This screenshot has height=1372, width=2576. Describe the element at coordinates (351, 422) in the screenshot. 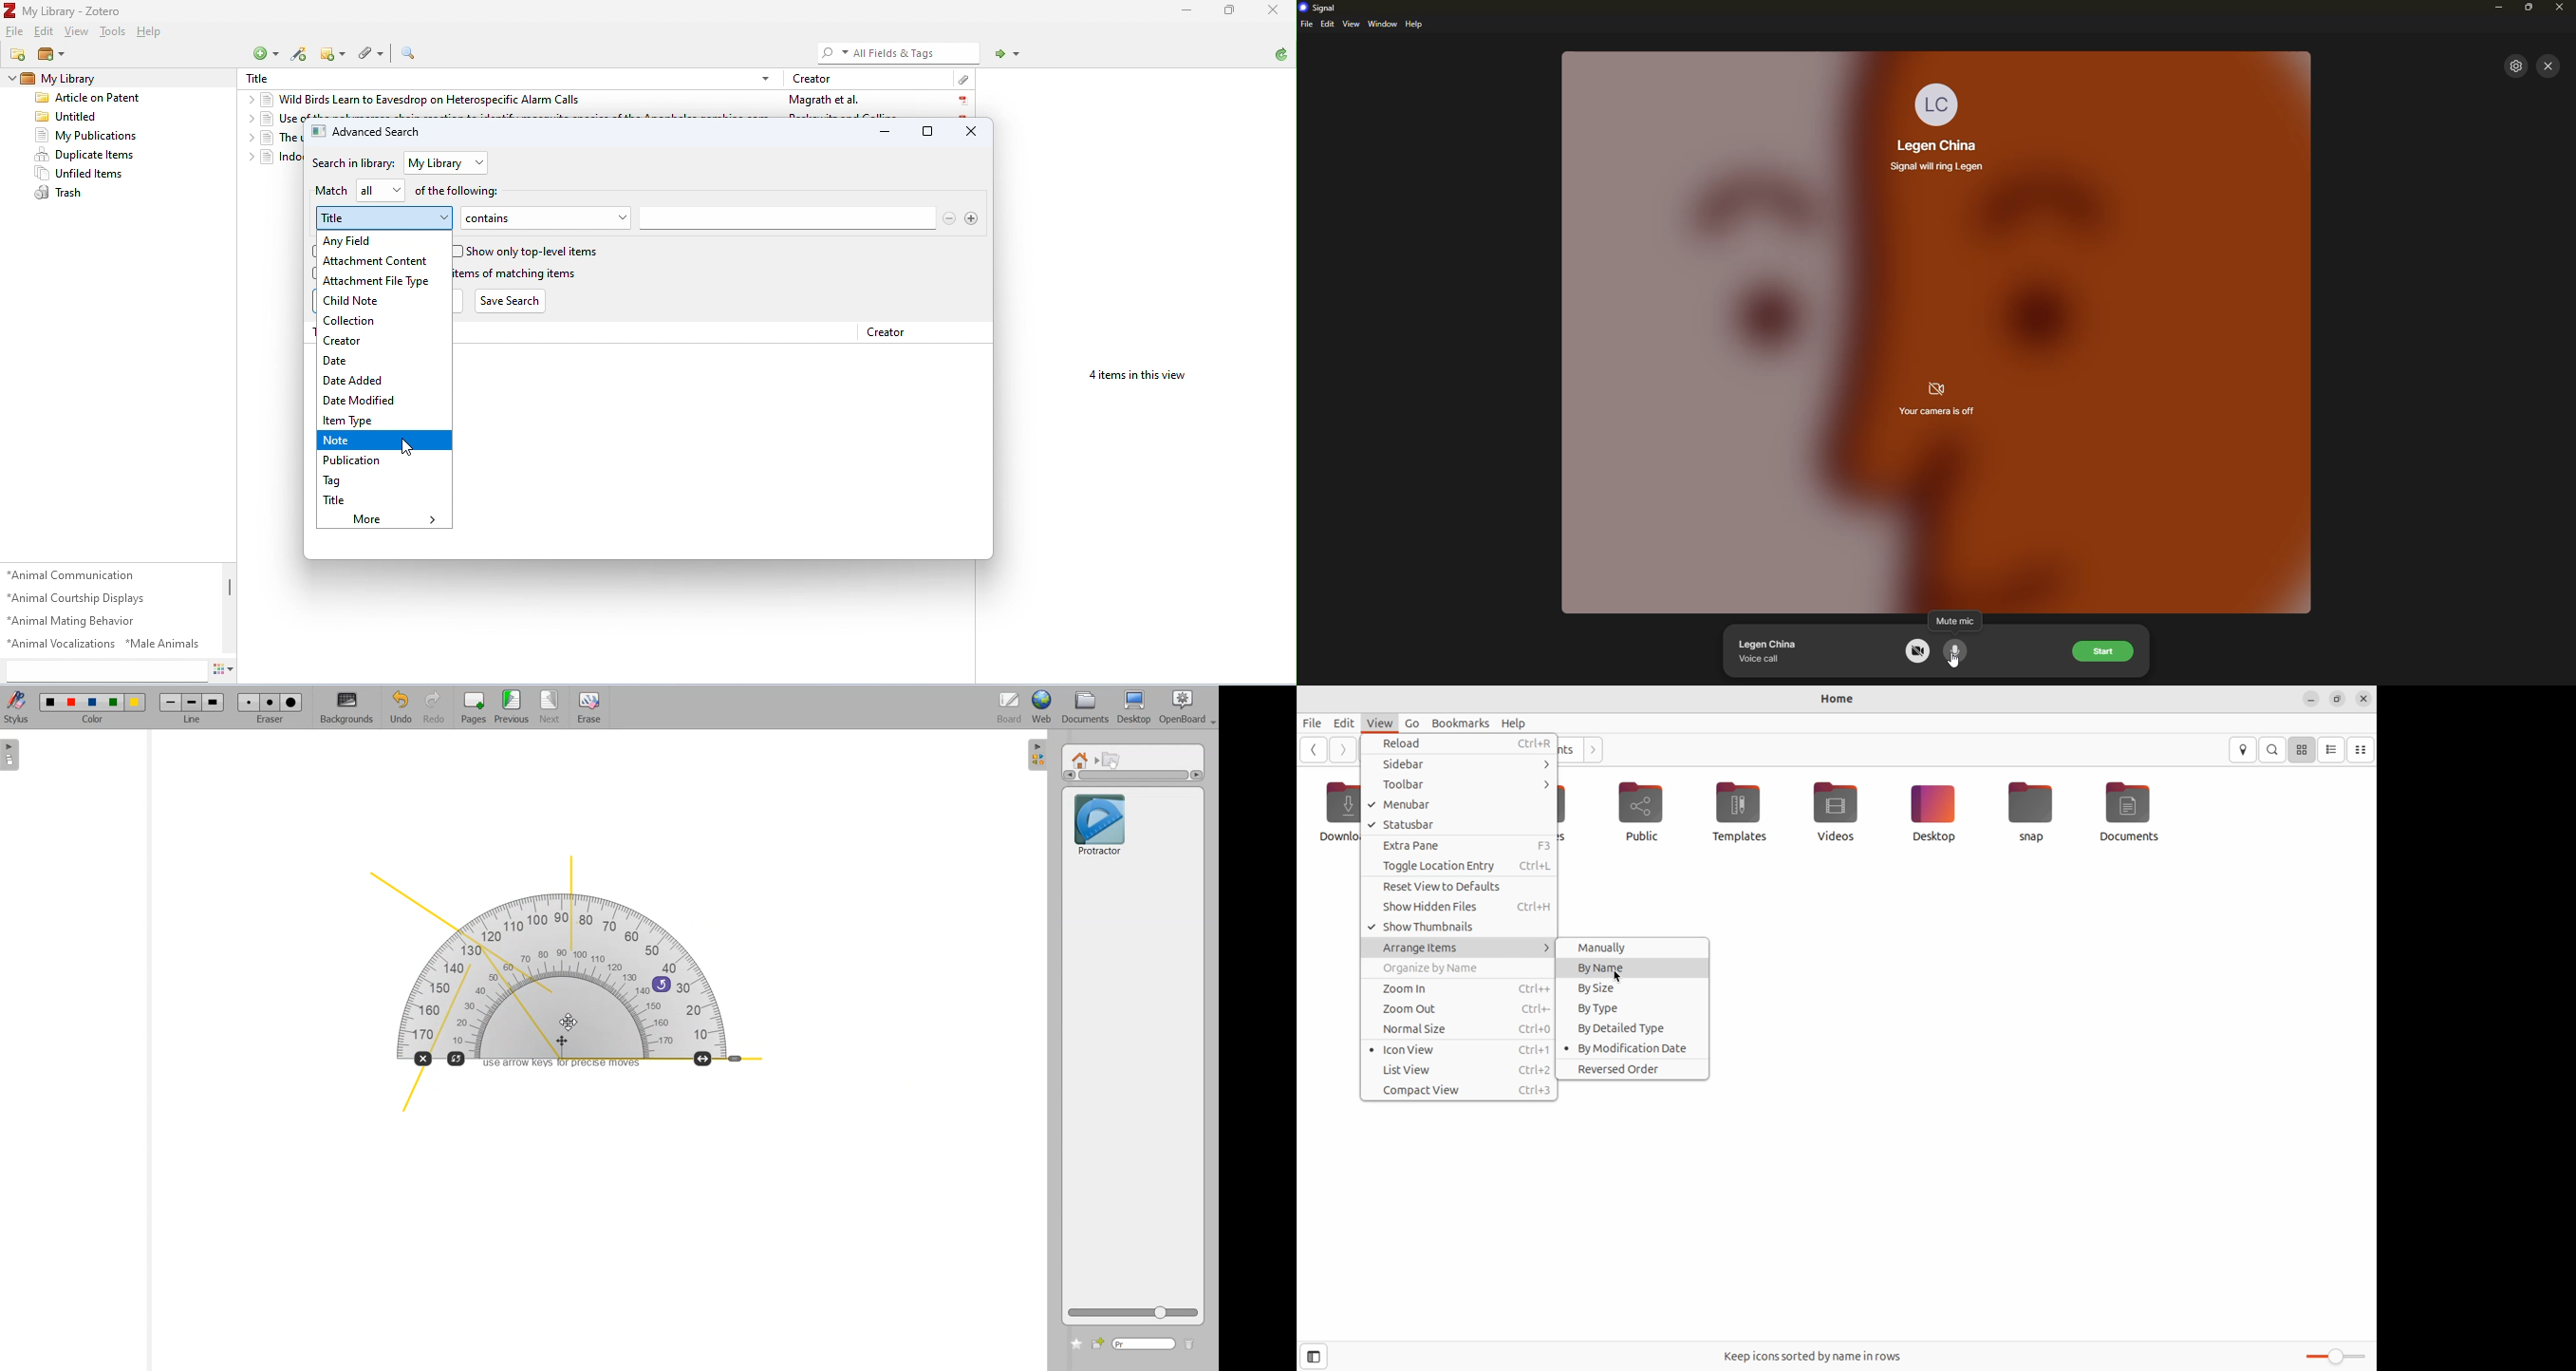

I see `item type` at that location.